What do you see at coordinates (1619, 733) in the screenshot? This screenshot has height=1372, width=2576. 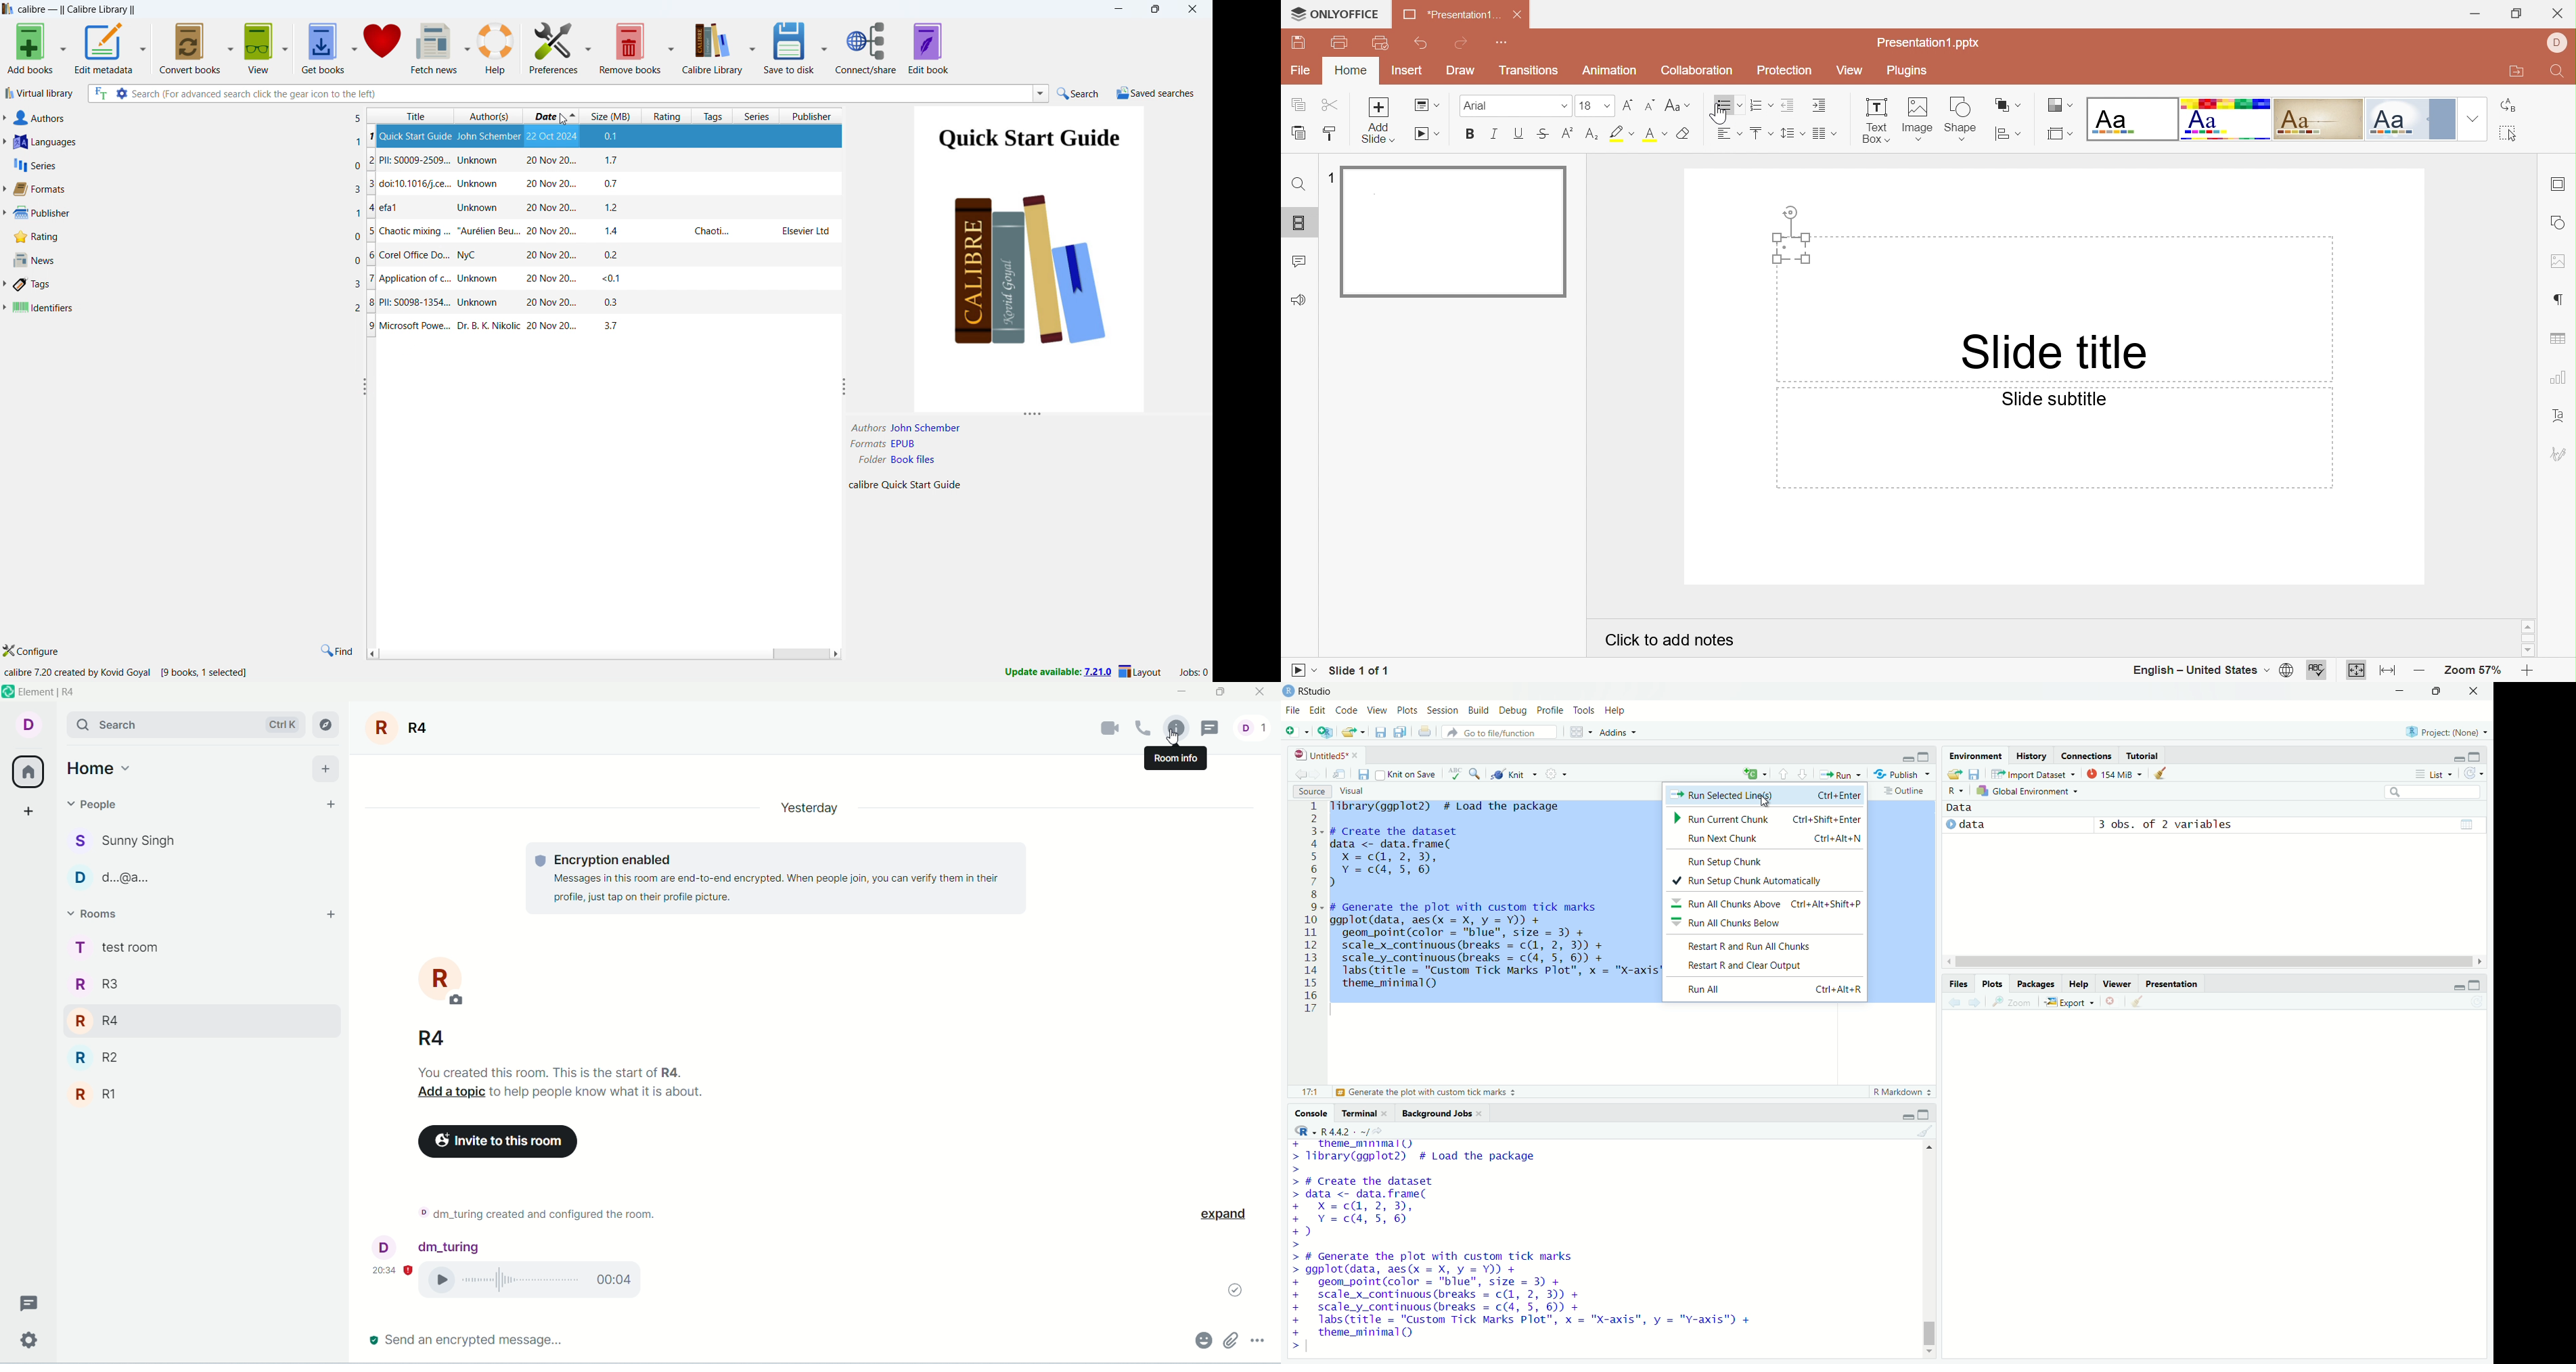 I see `addins` at bounding box center [1619, 733].